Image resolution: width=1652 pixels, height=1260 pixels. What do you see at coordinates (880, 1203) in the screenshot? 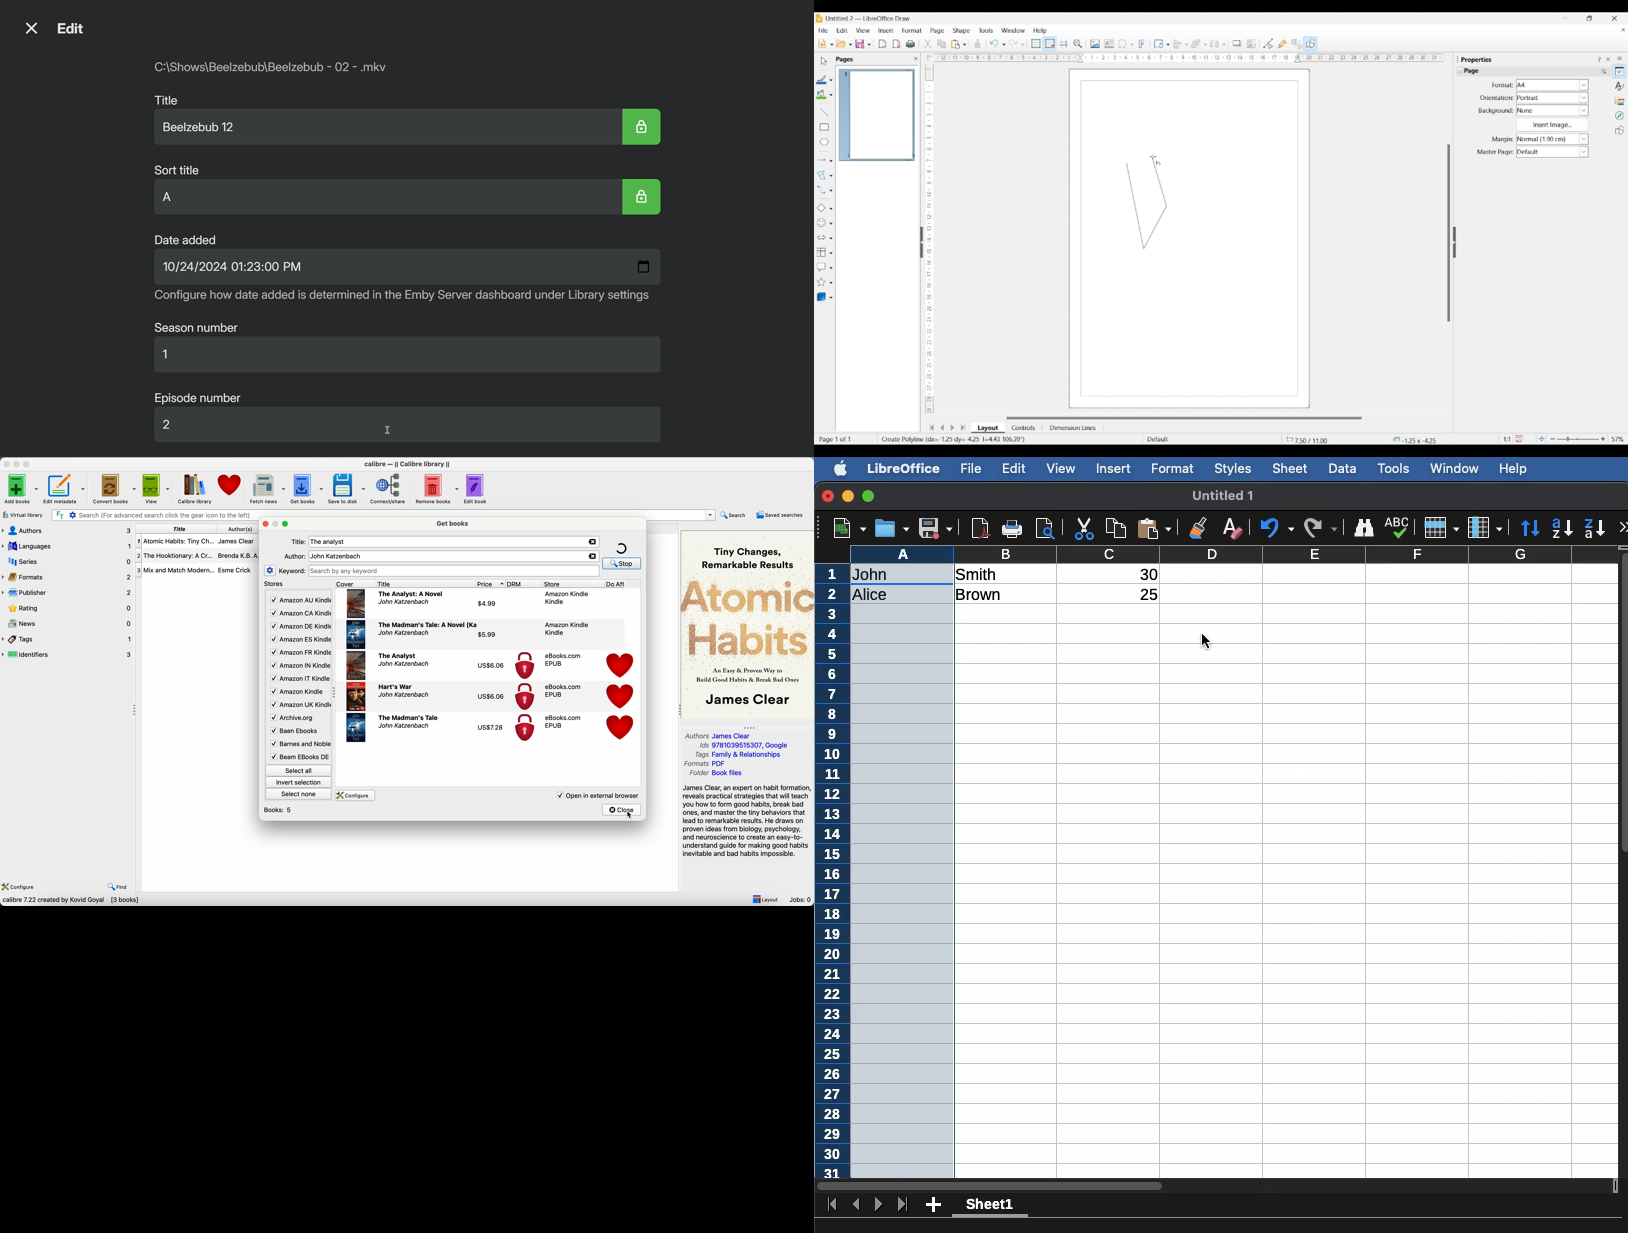
I see `Next sheet` at bounding box center [880, 1203].